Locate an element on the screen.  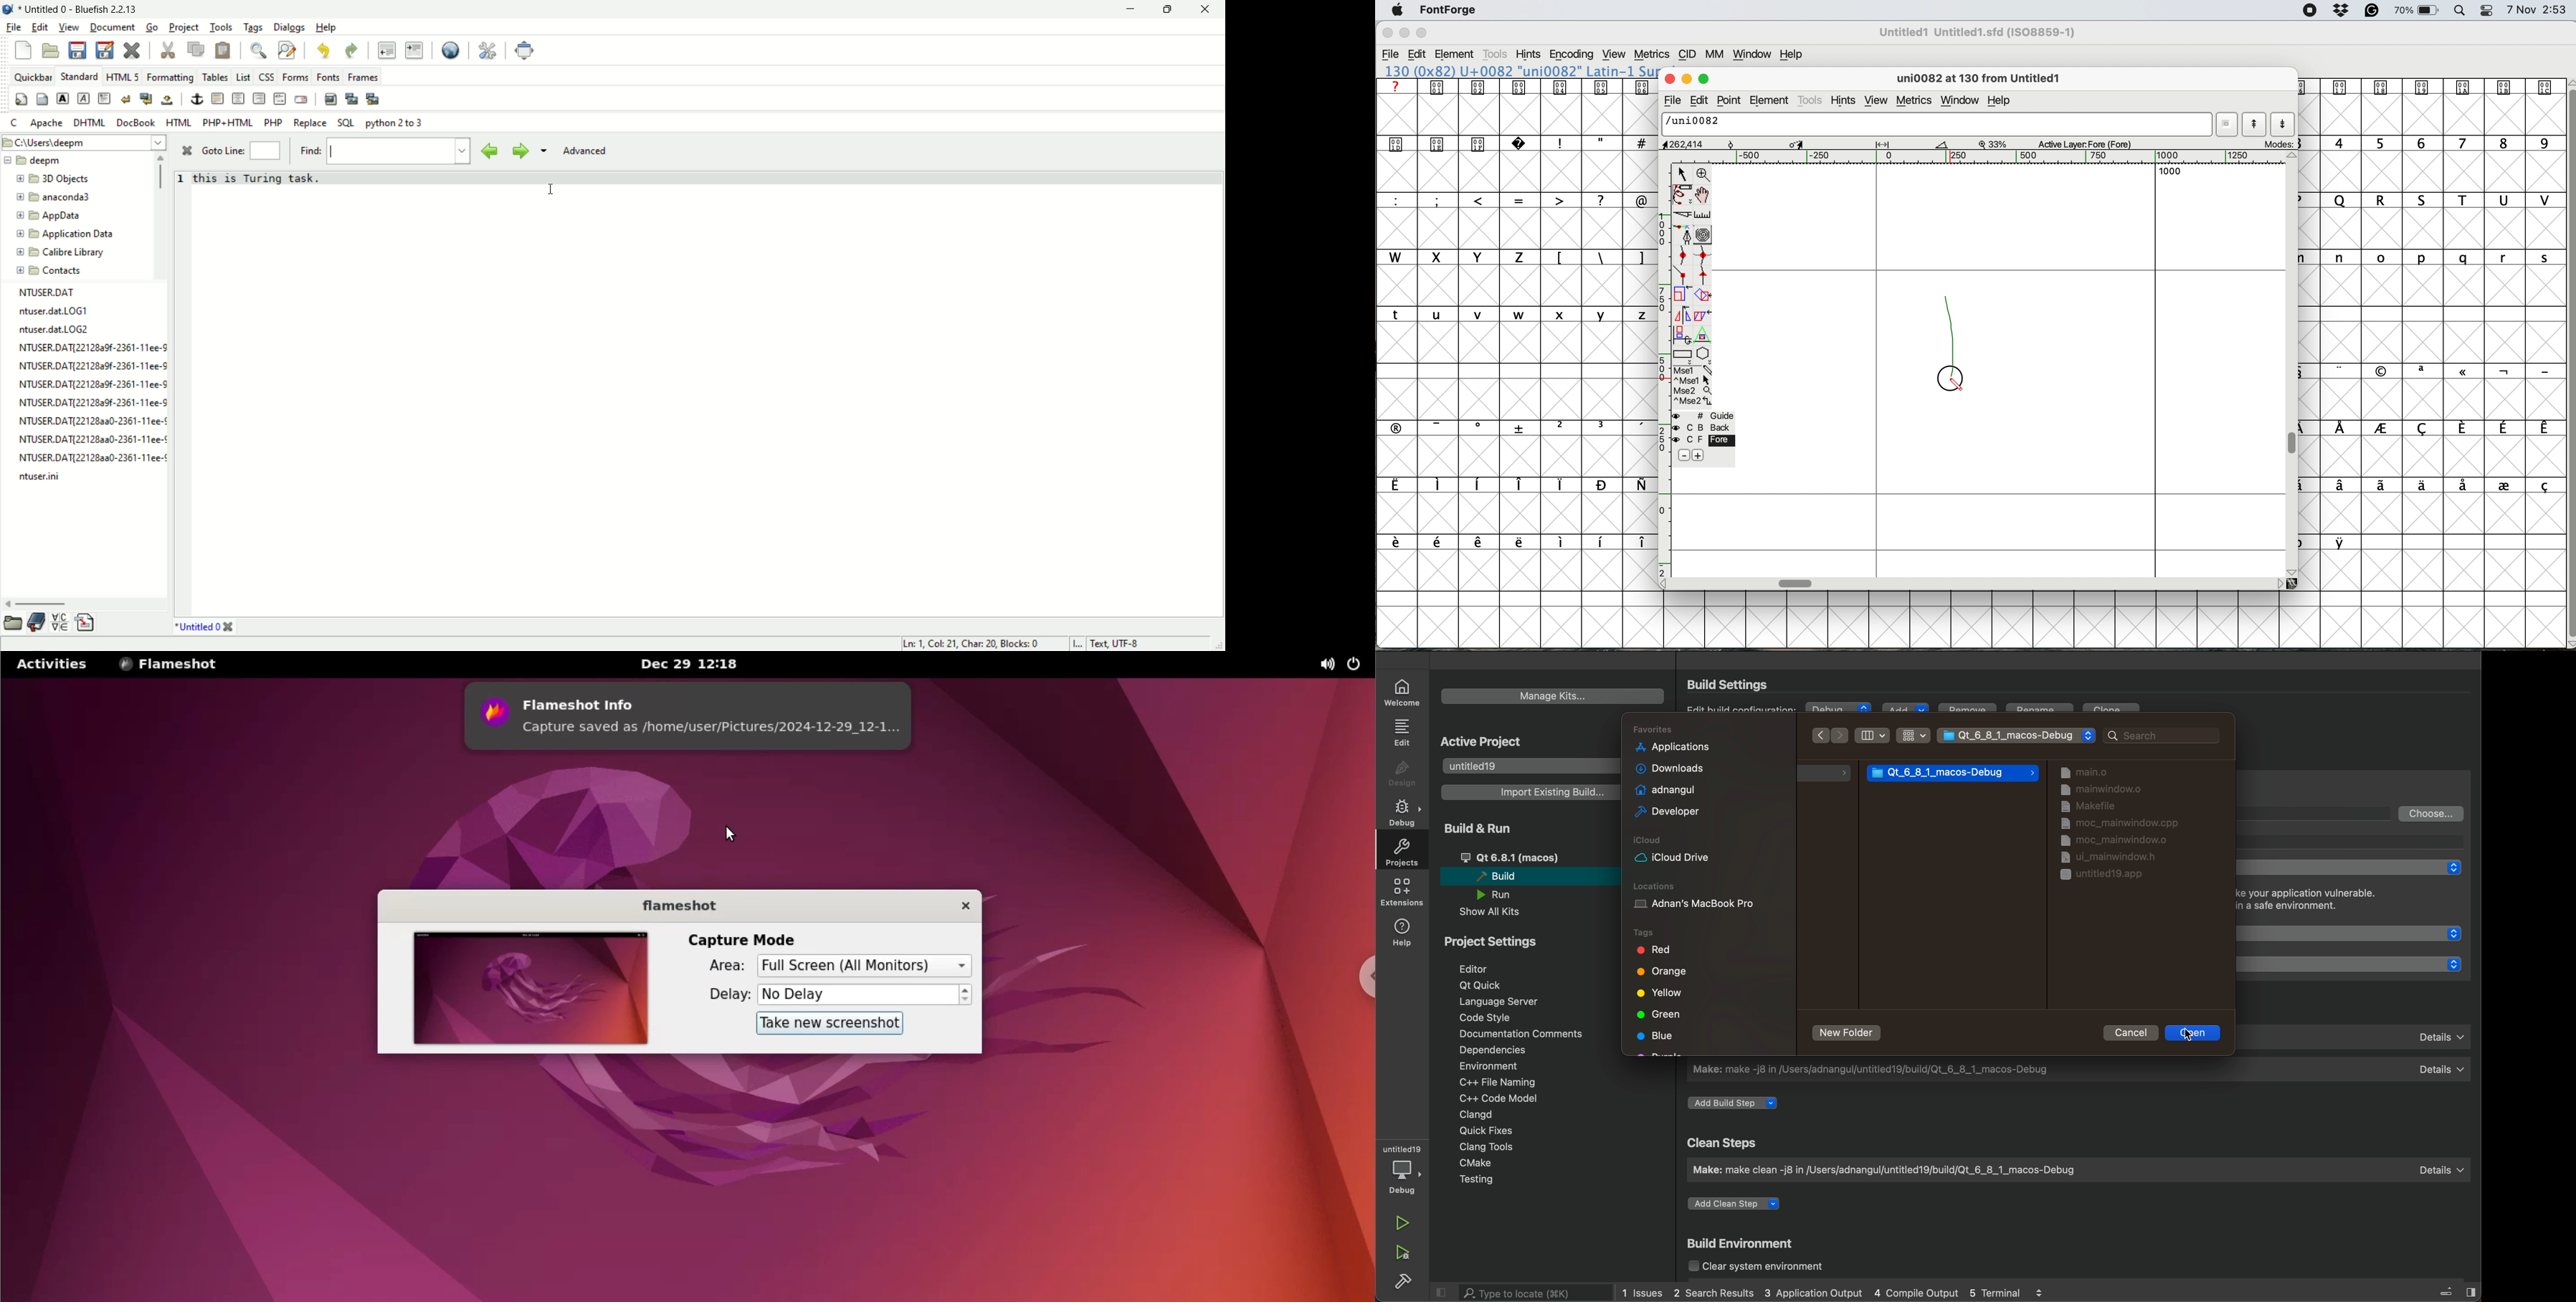
 is located at coordinates (1913, 735).